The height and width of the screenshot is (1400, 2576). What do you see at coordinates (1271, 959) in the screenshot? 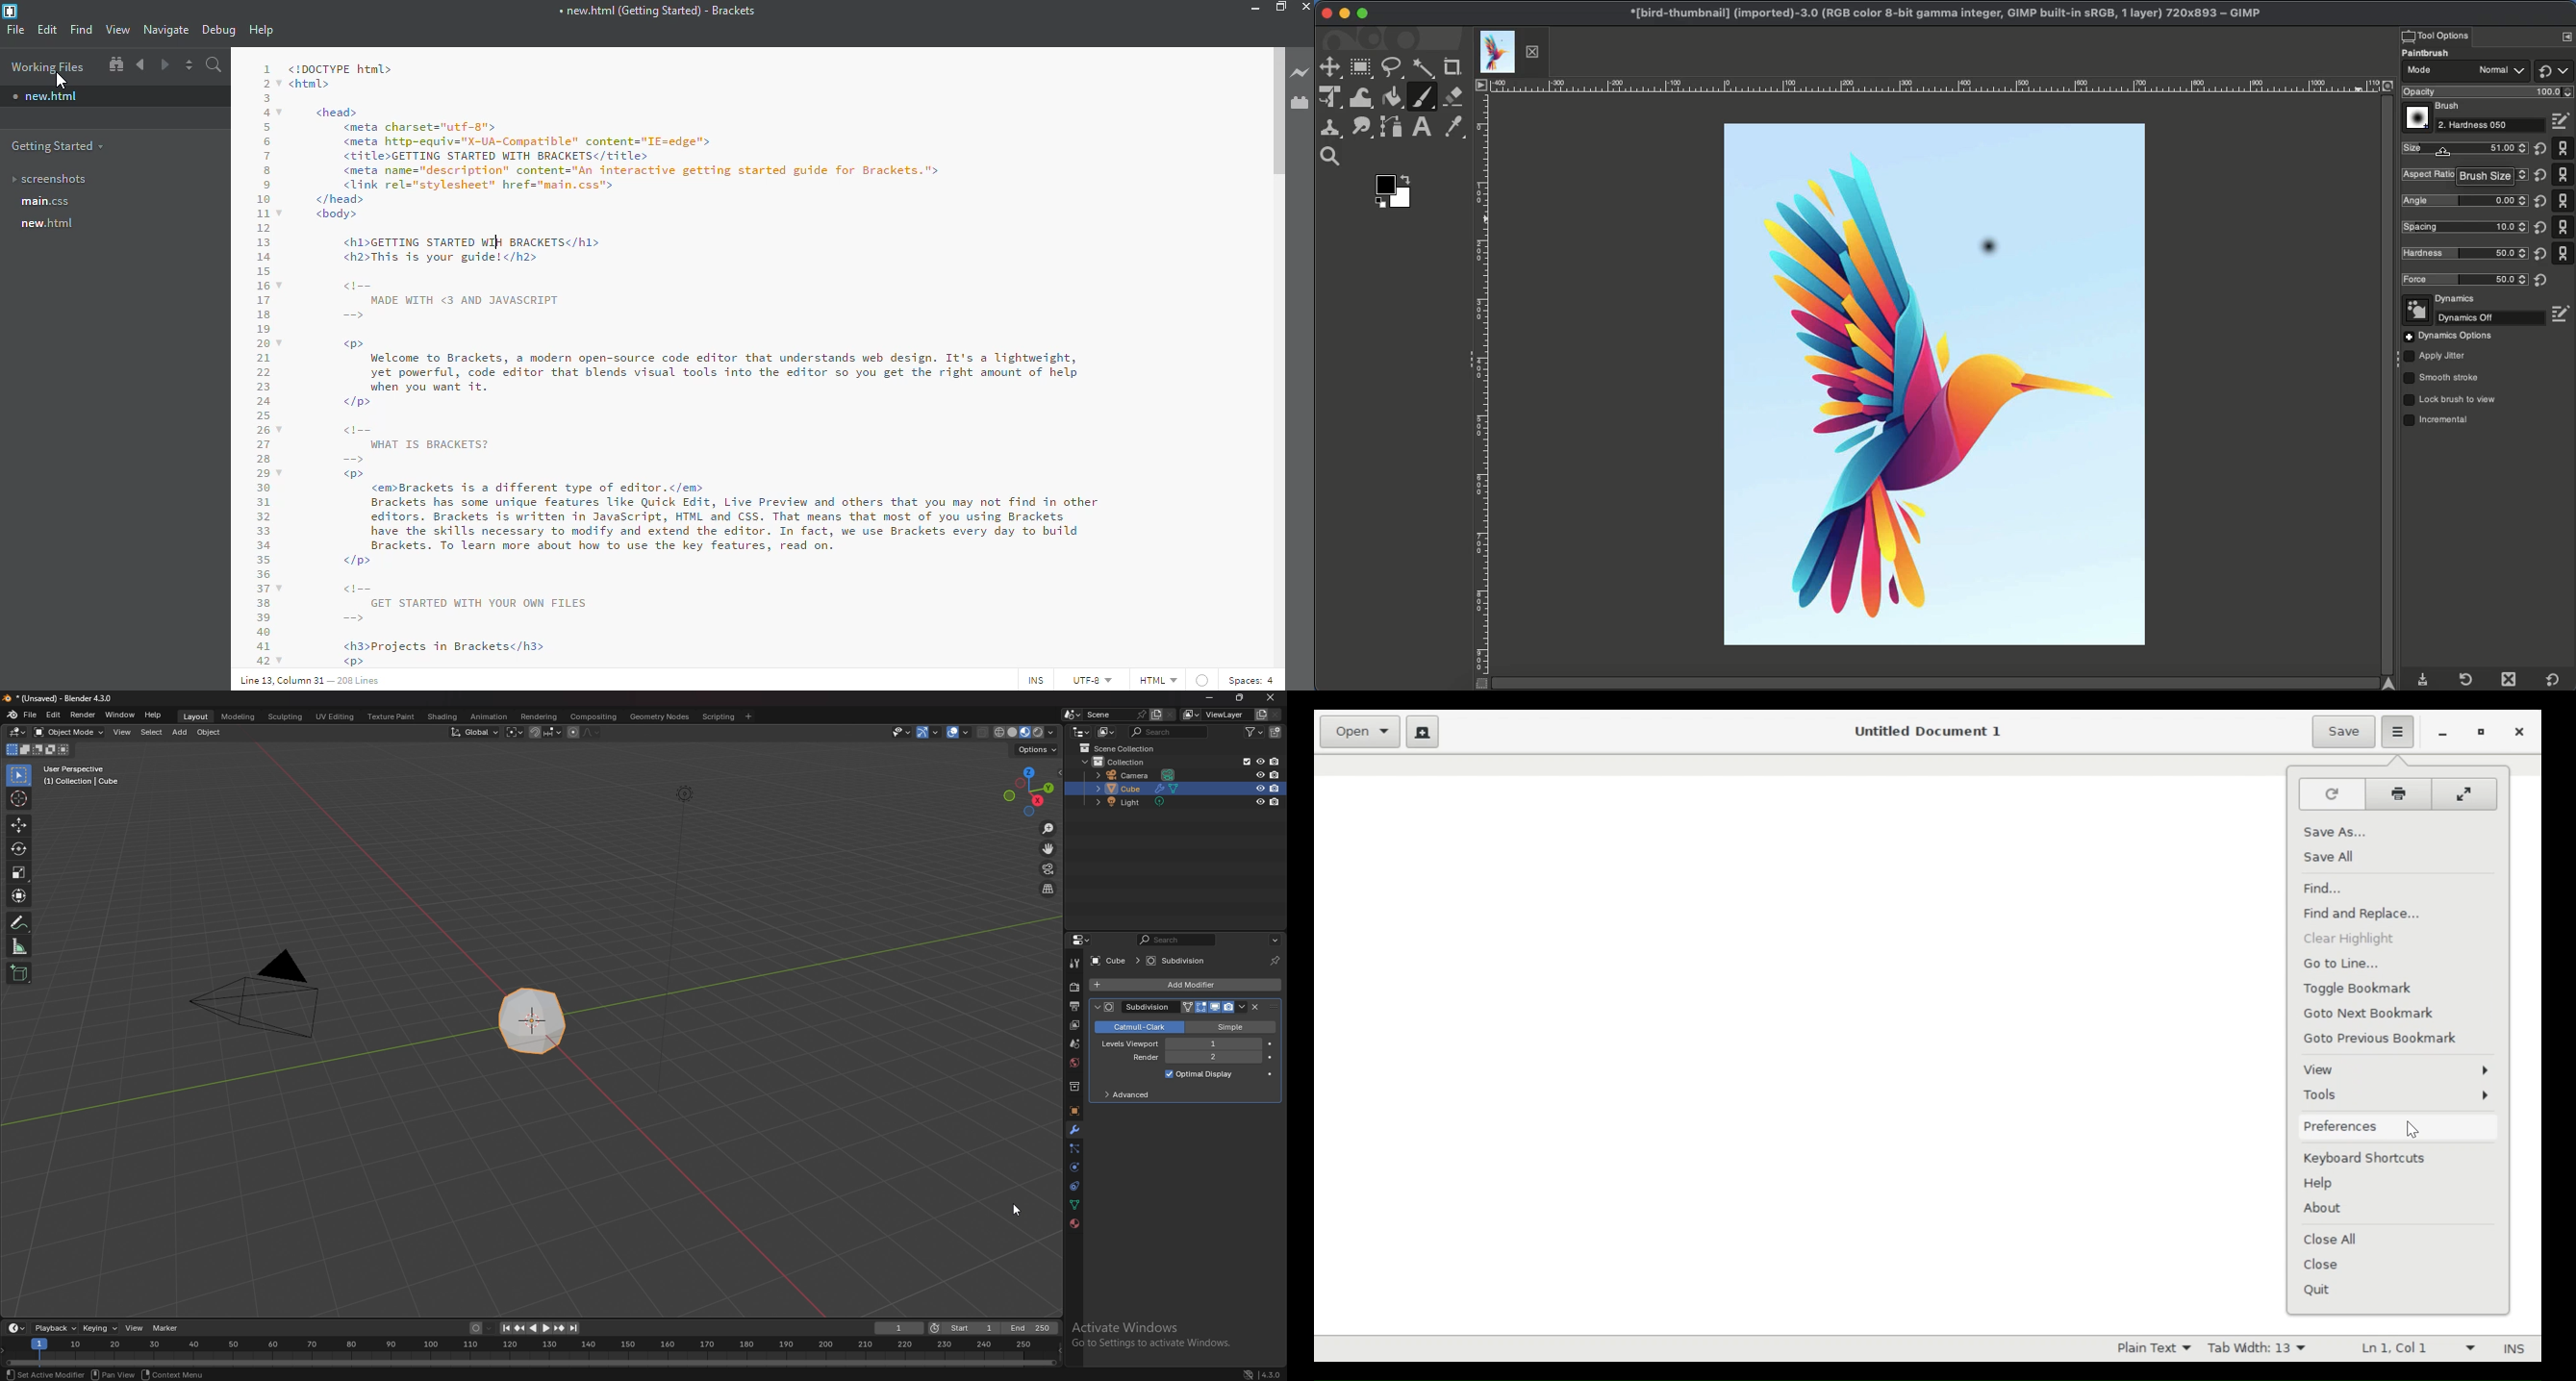
I see `pinnned` at bounding box center [1271, 959].